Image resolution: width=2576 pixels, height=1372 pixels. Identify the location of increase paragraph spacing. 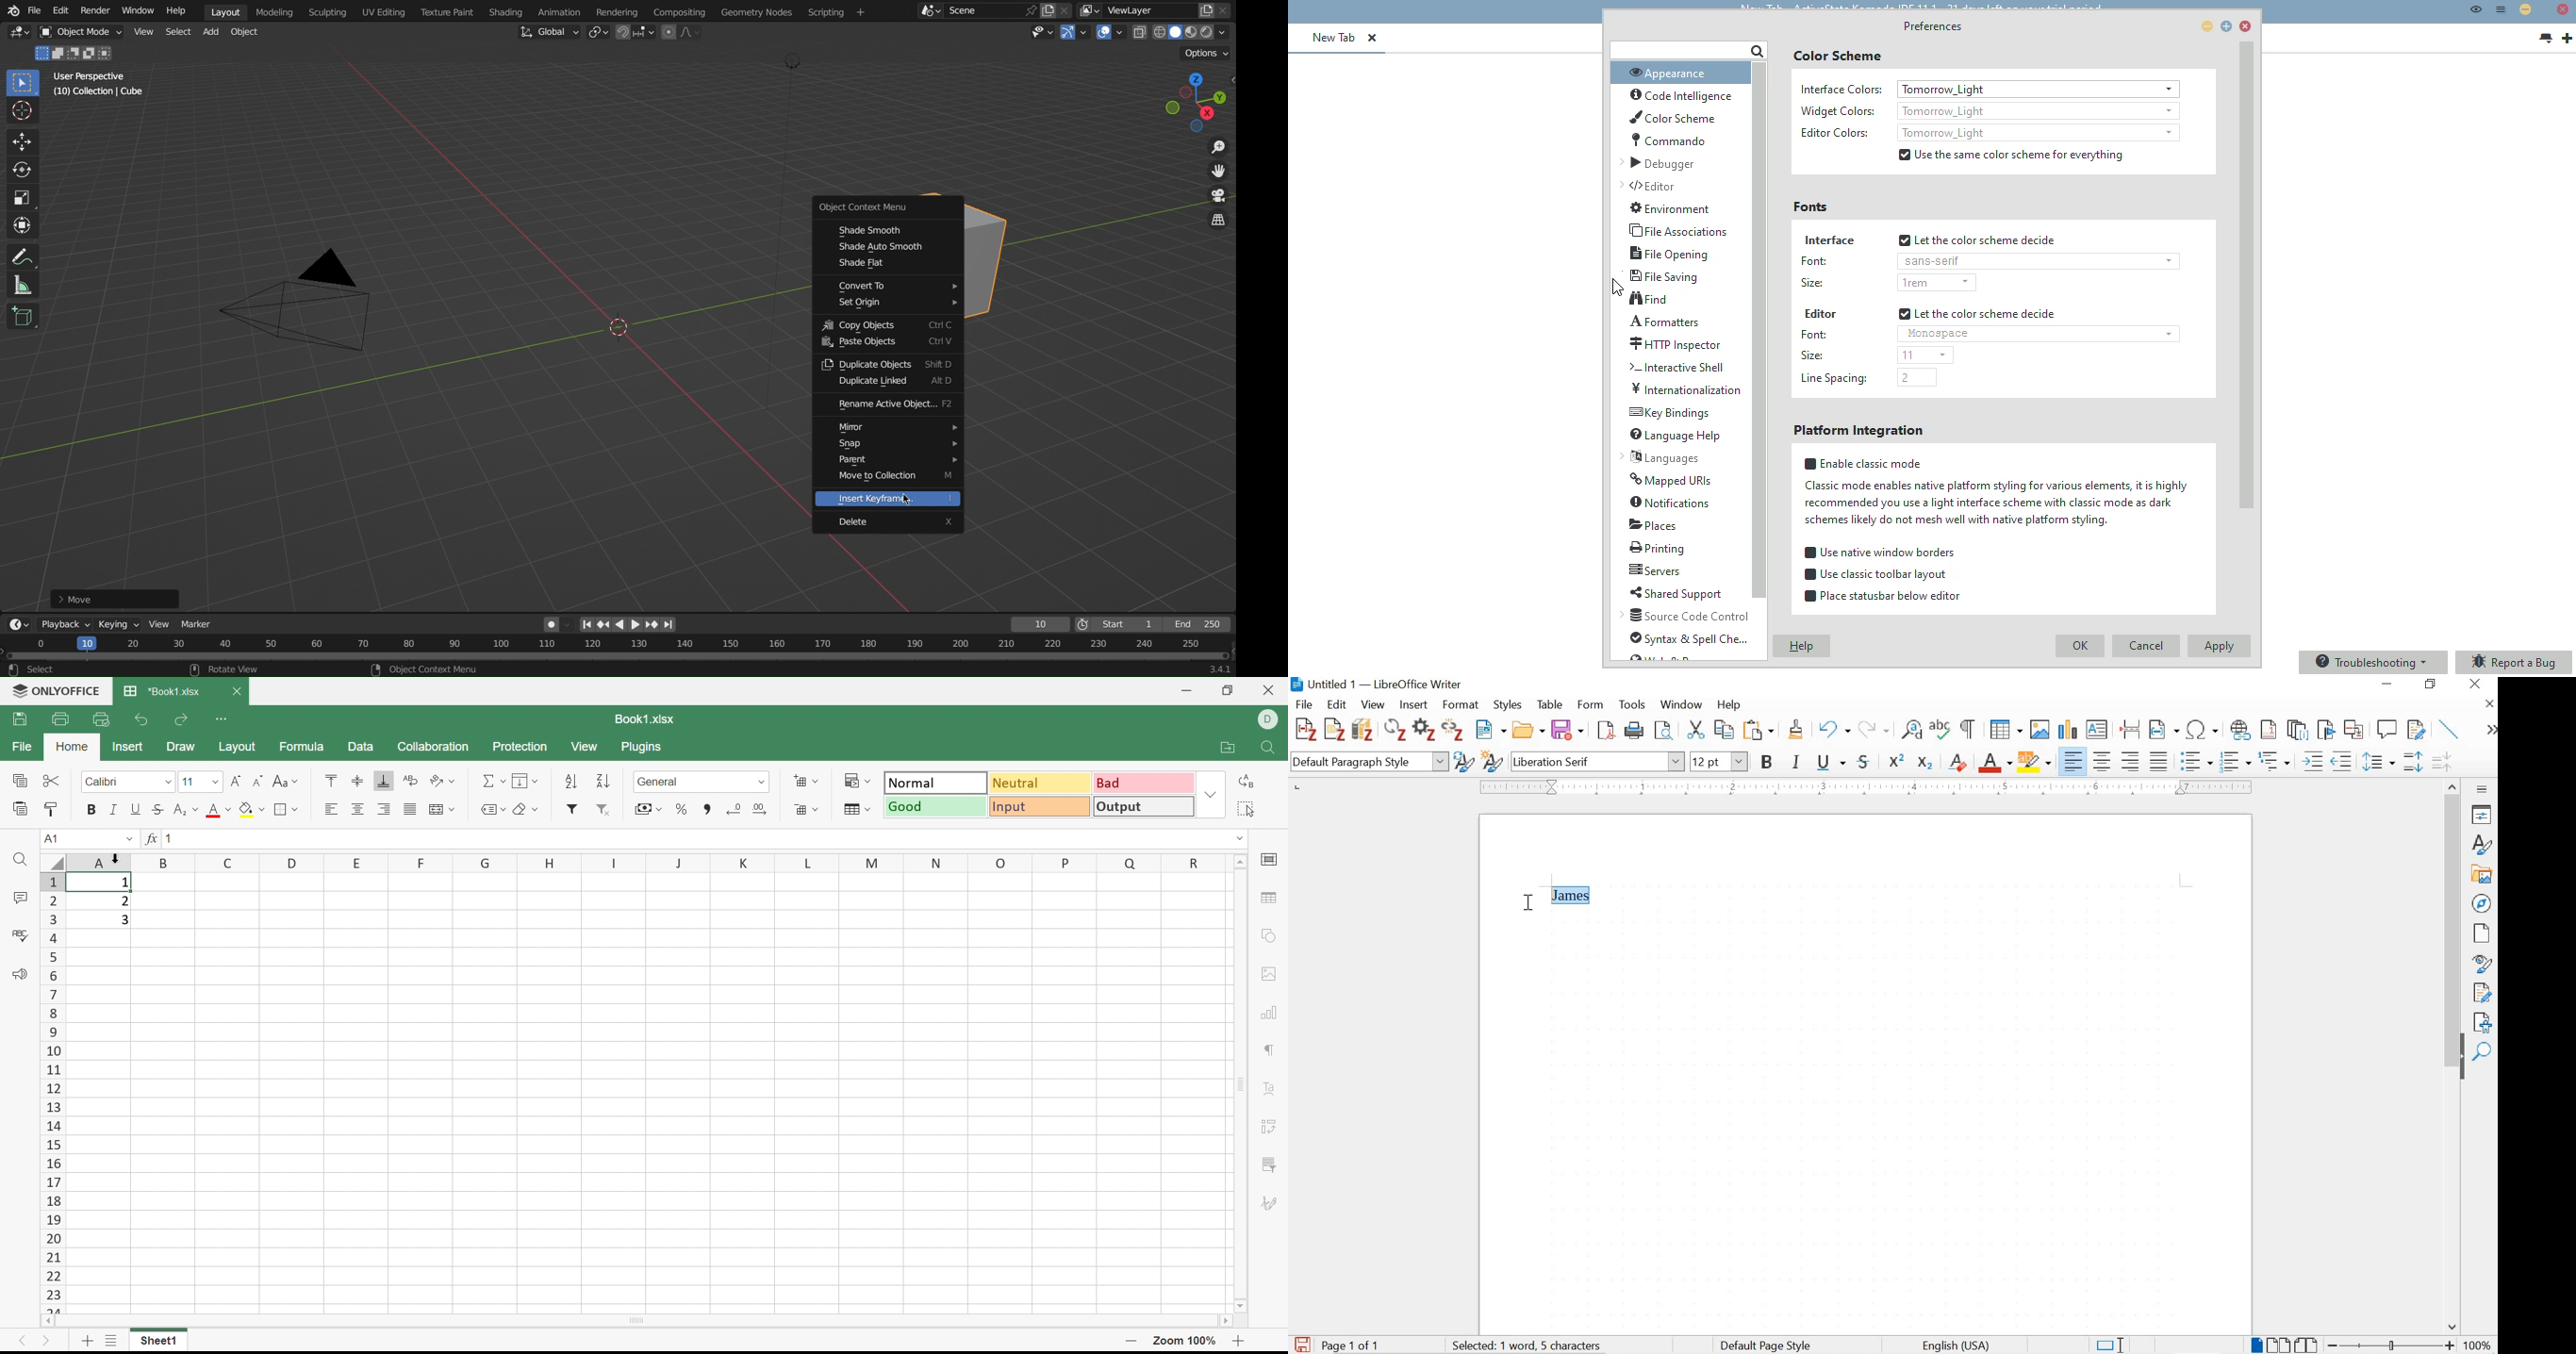
(2413, 763).